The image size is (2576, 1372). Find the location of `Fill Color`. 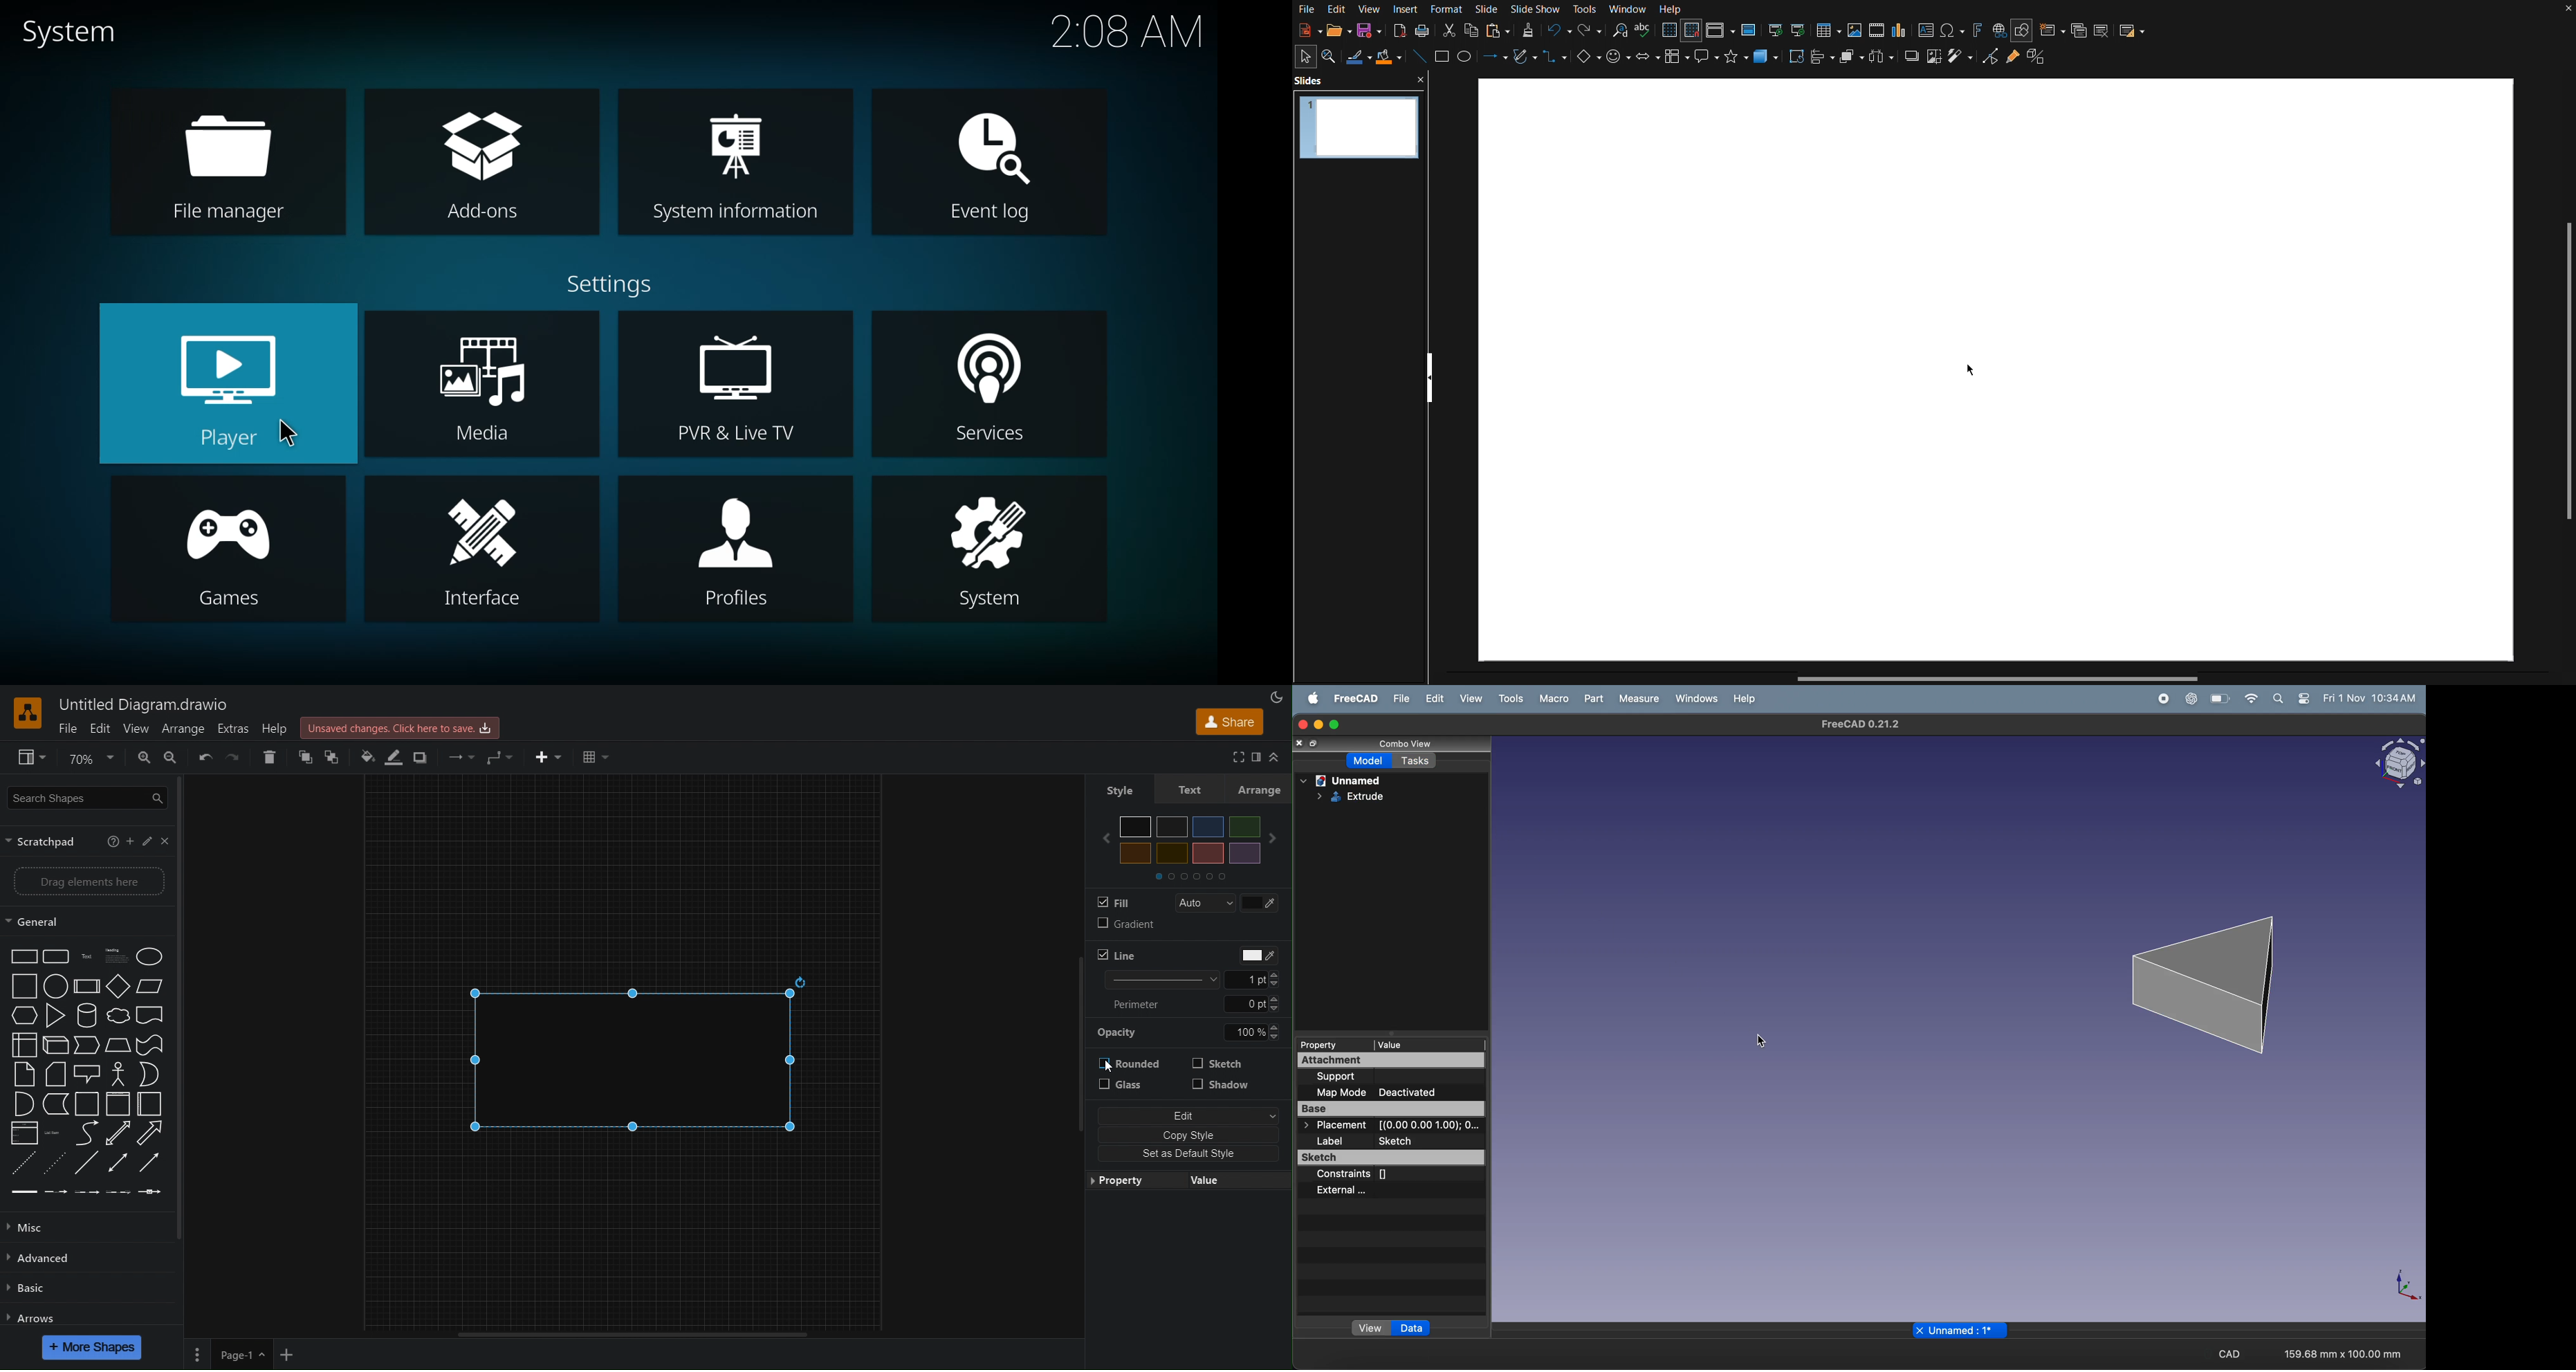

Fill Color is located at coordinates (366, 757).